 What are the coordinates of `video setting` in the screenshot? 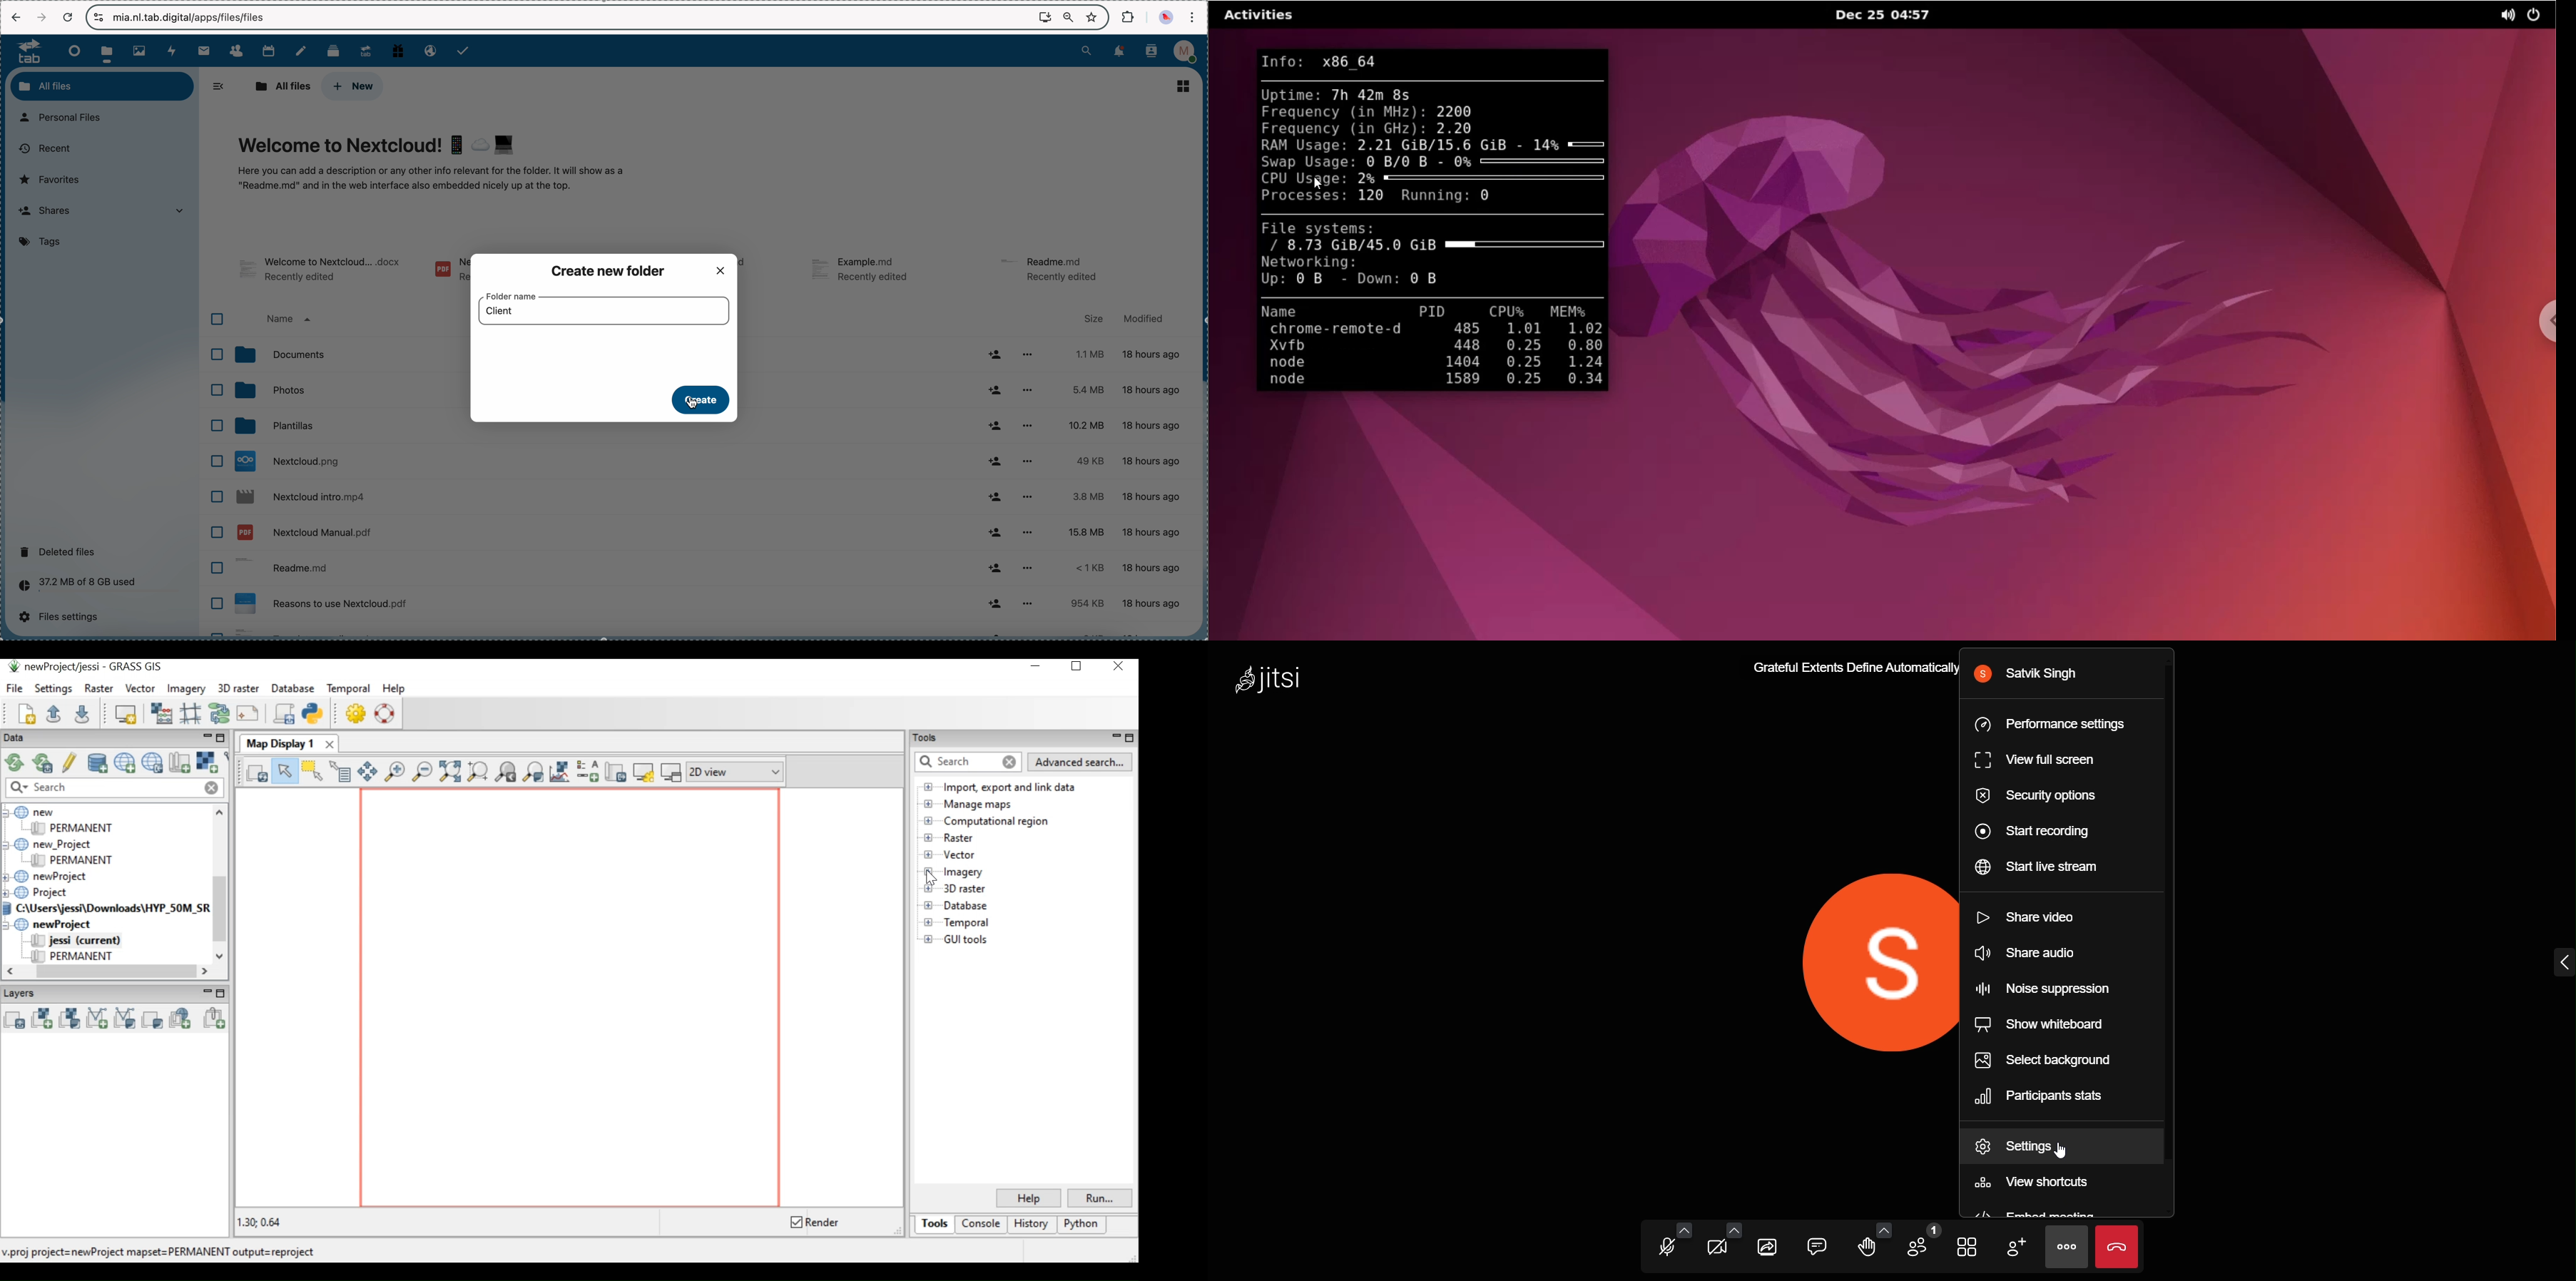 It's located at (1736, 1227).